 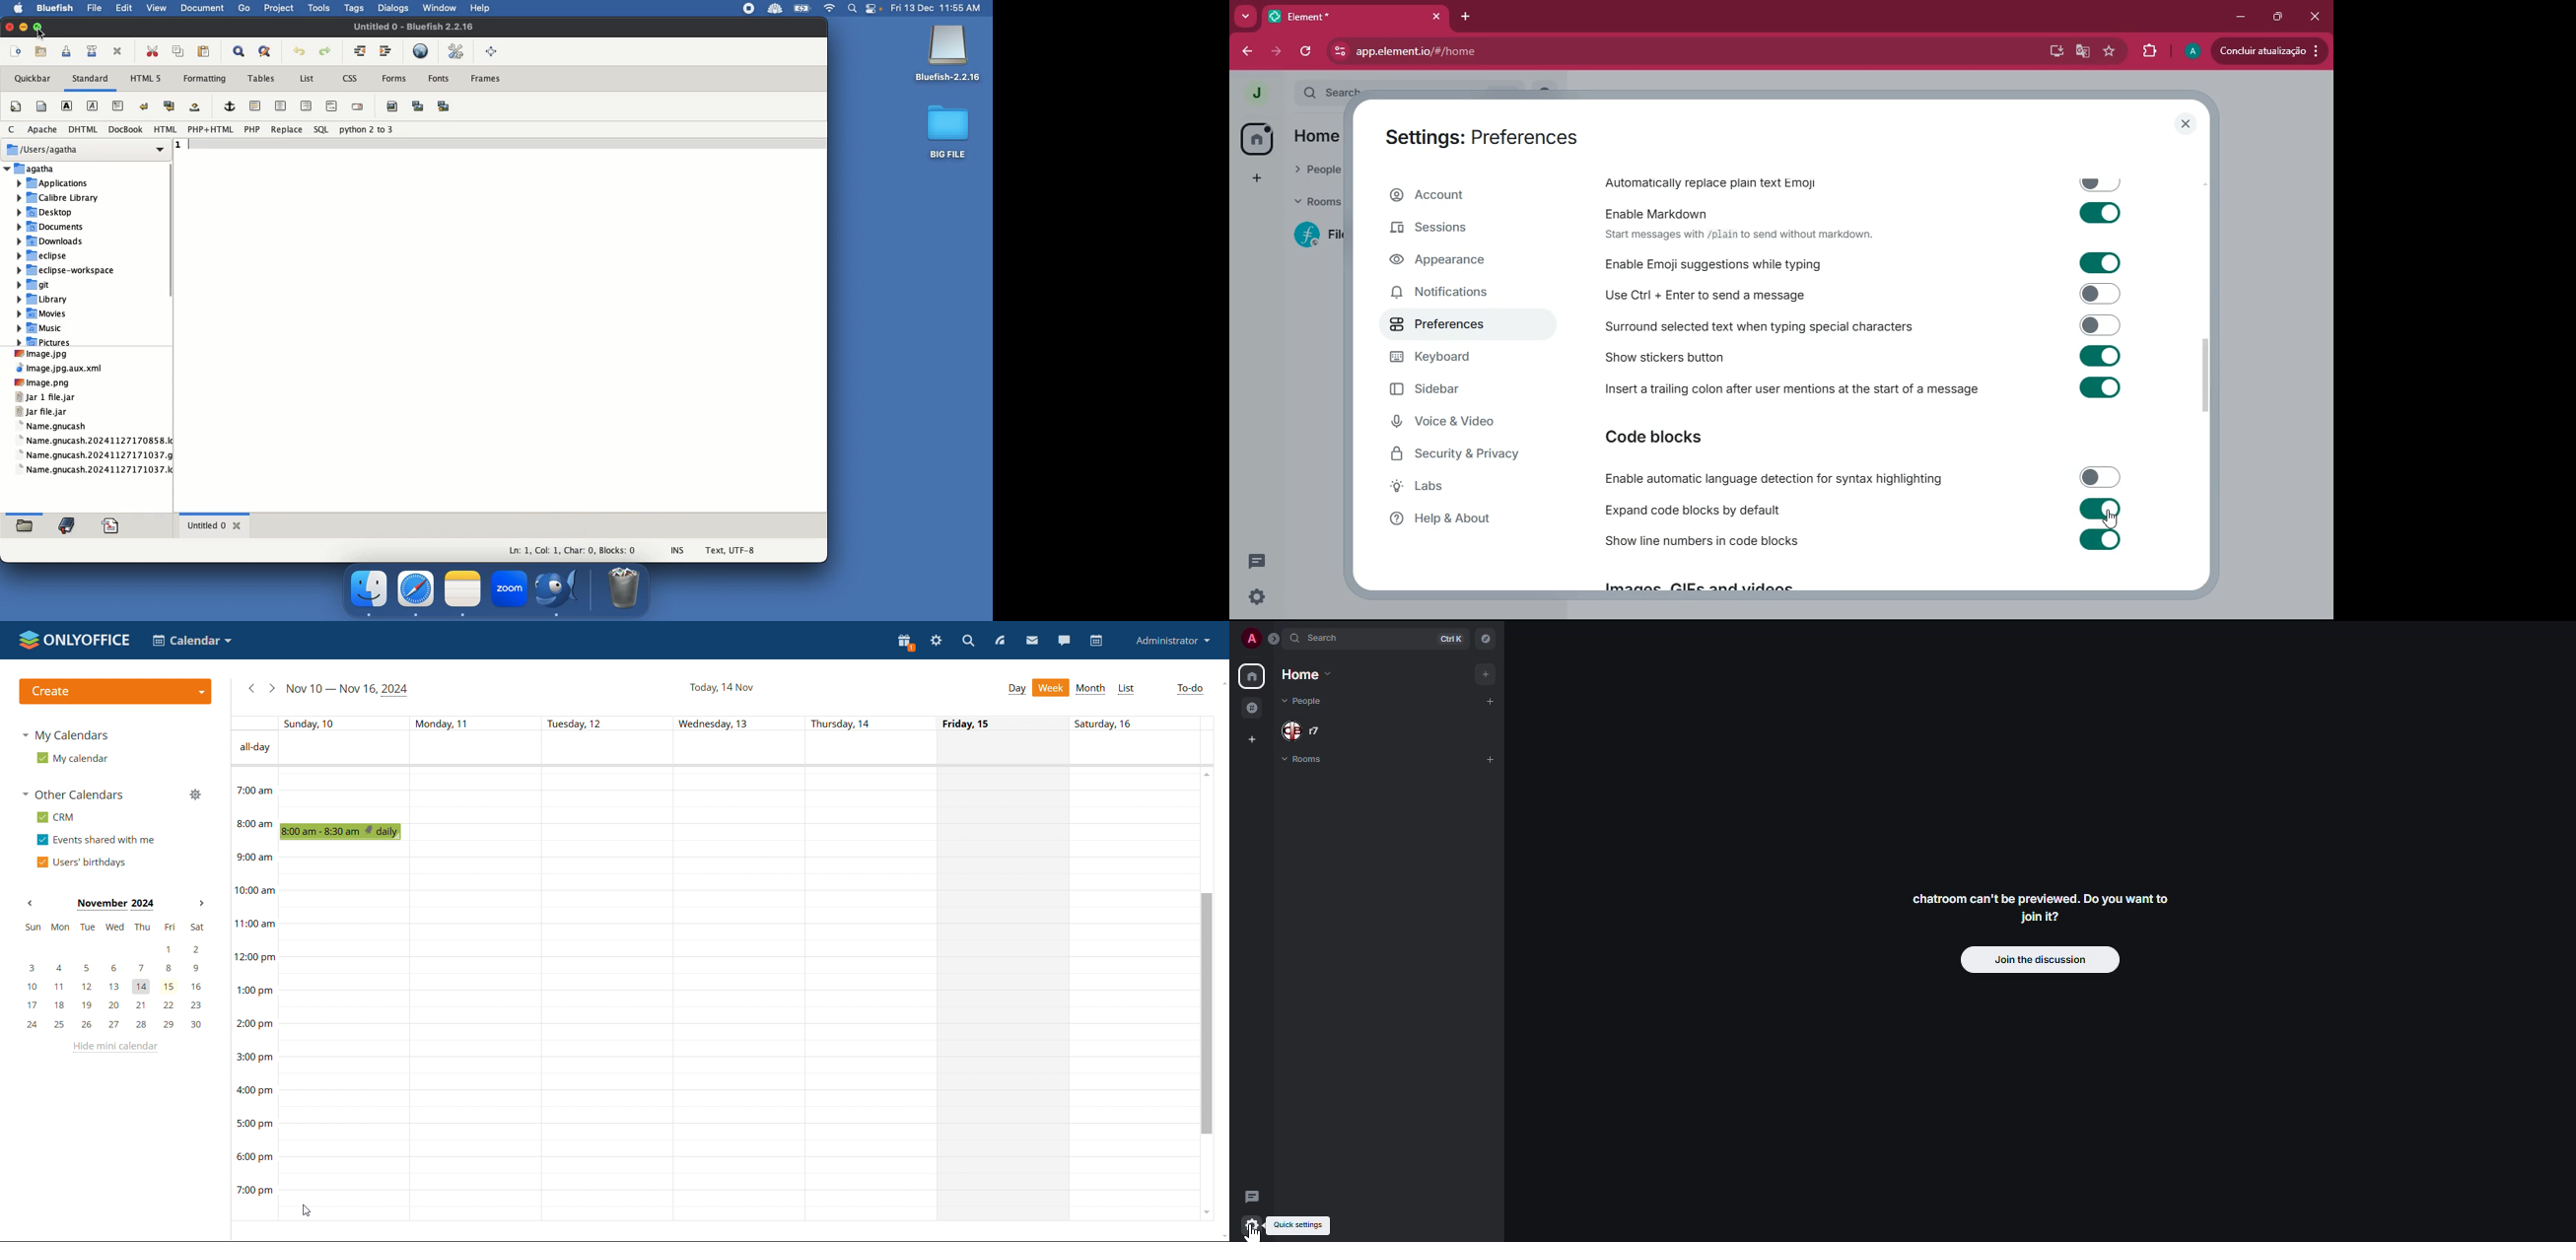 I want to click on messages, so click(x=1260, y=561).